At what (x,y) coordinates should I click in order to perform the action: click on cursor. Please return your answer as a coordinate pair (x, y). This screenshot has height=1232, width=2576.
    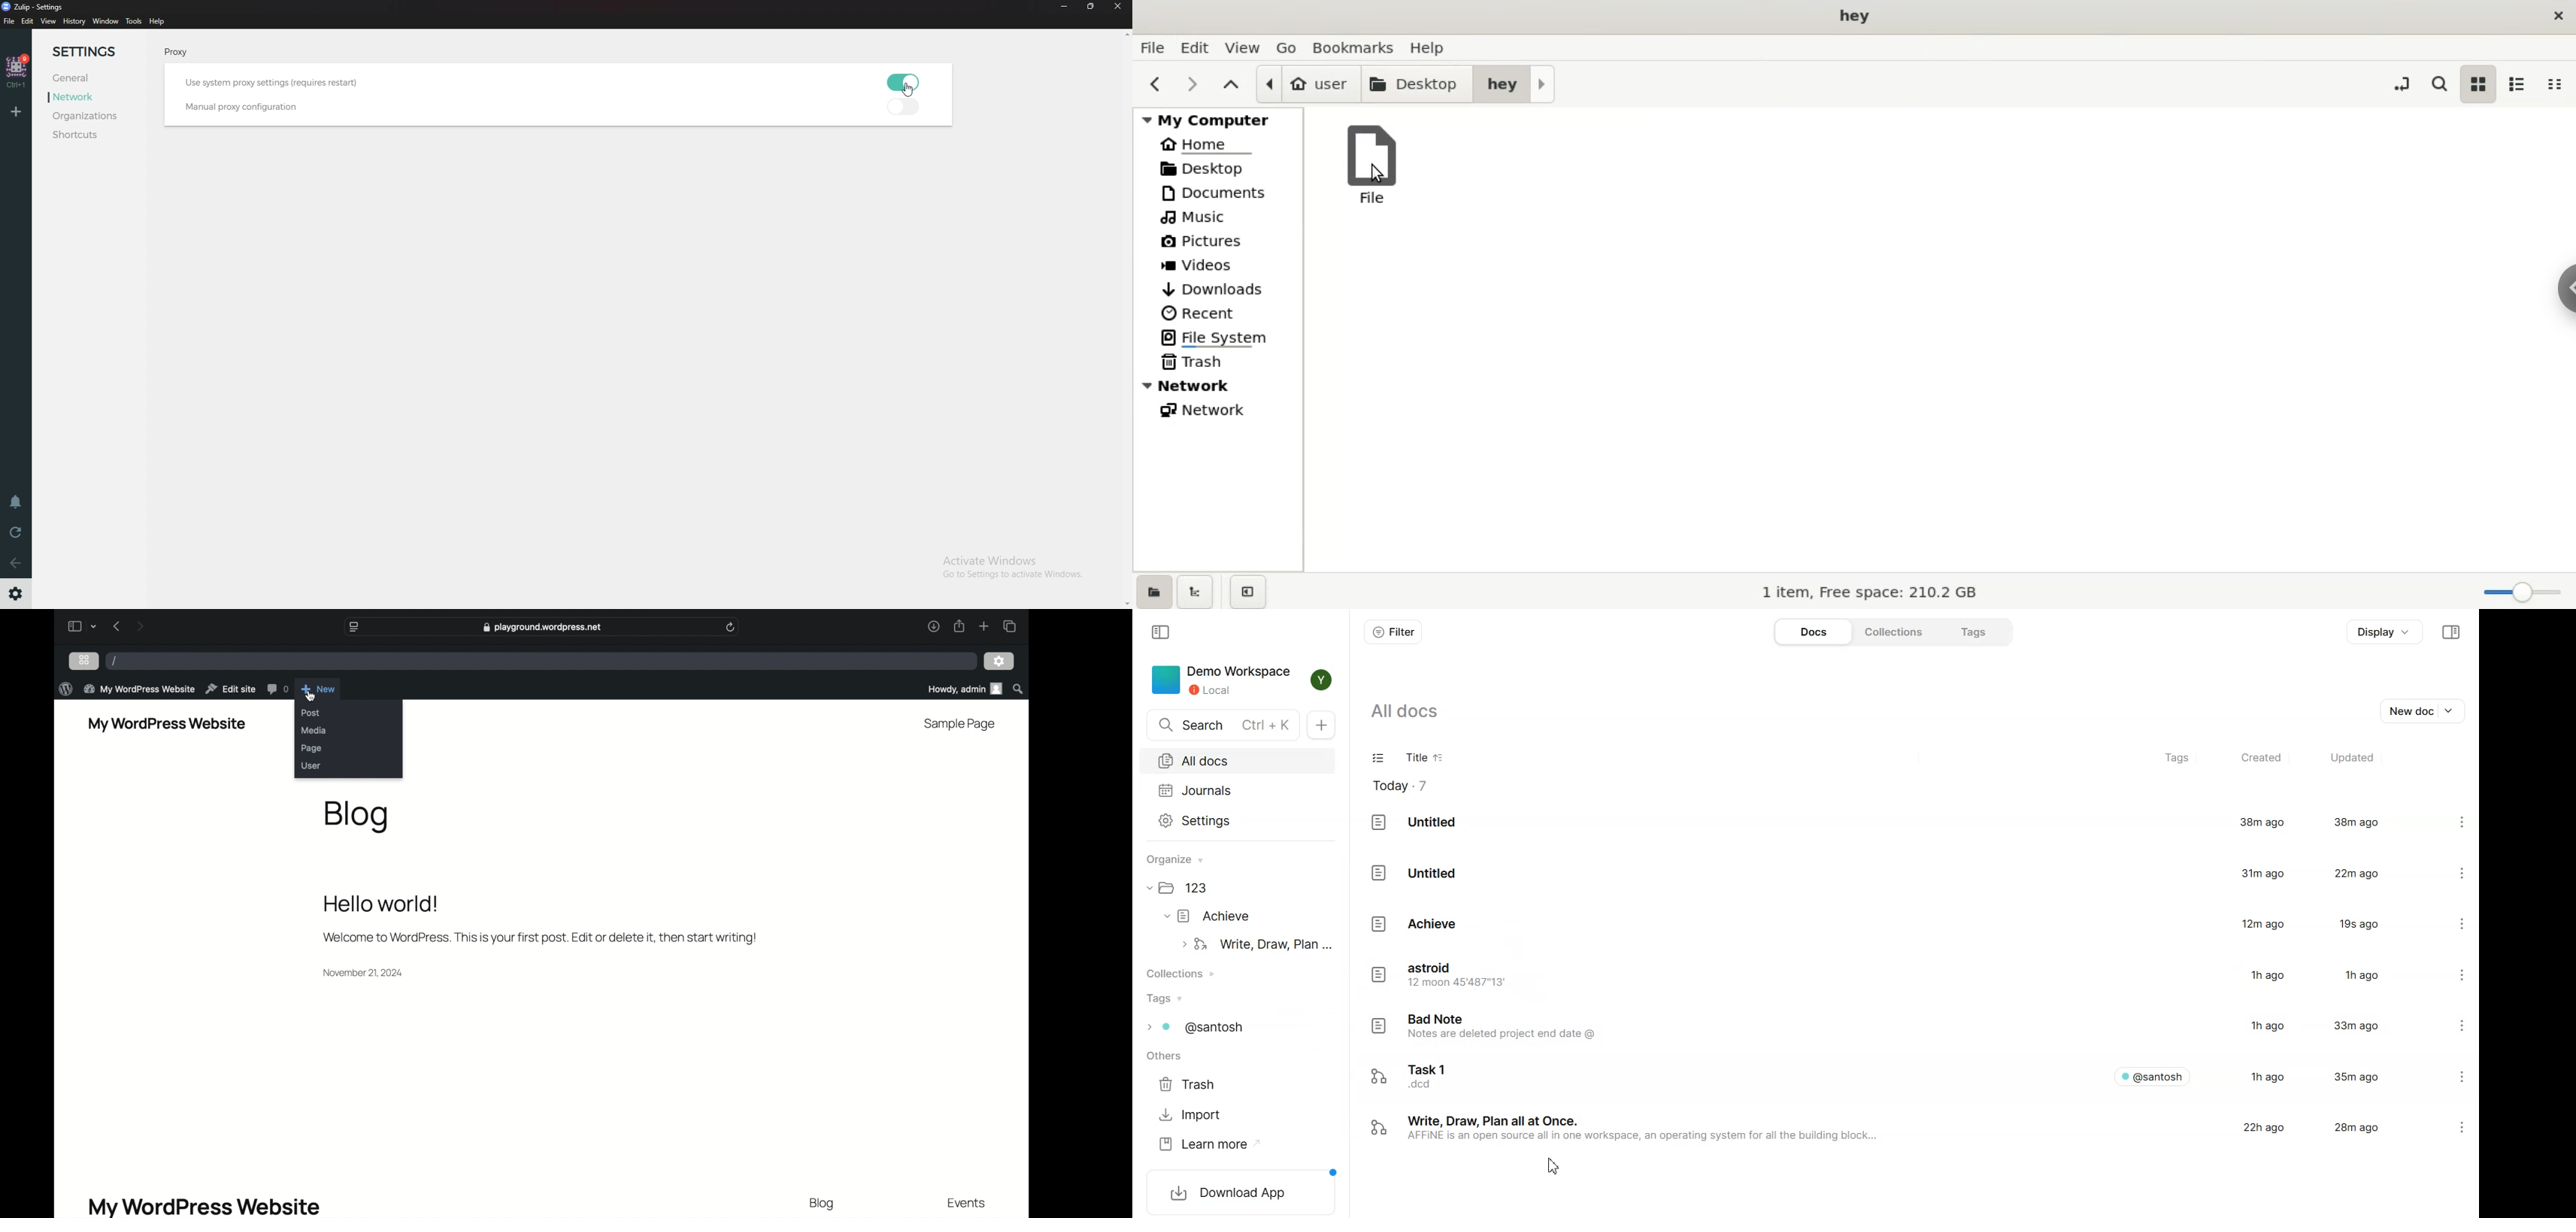
    Looking at the image, I should click on (1380, 174).